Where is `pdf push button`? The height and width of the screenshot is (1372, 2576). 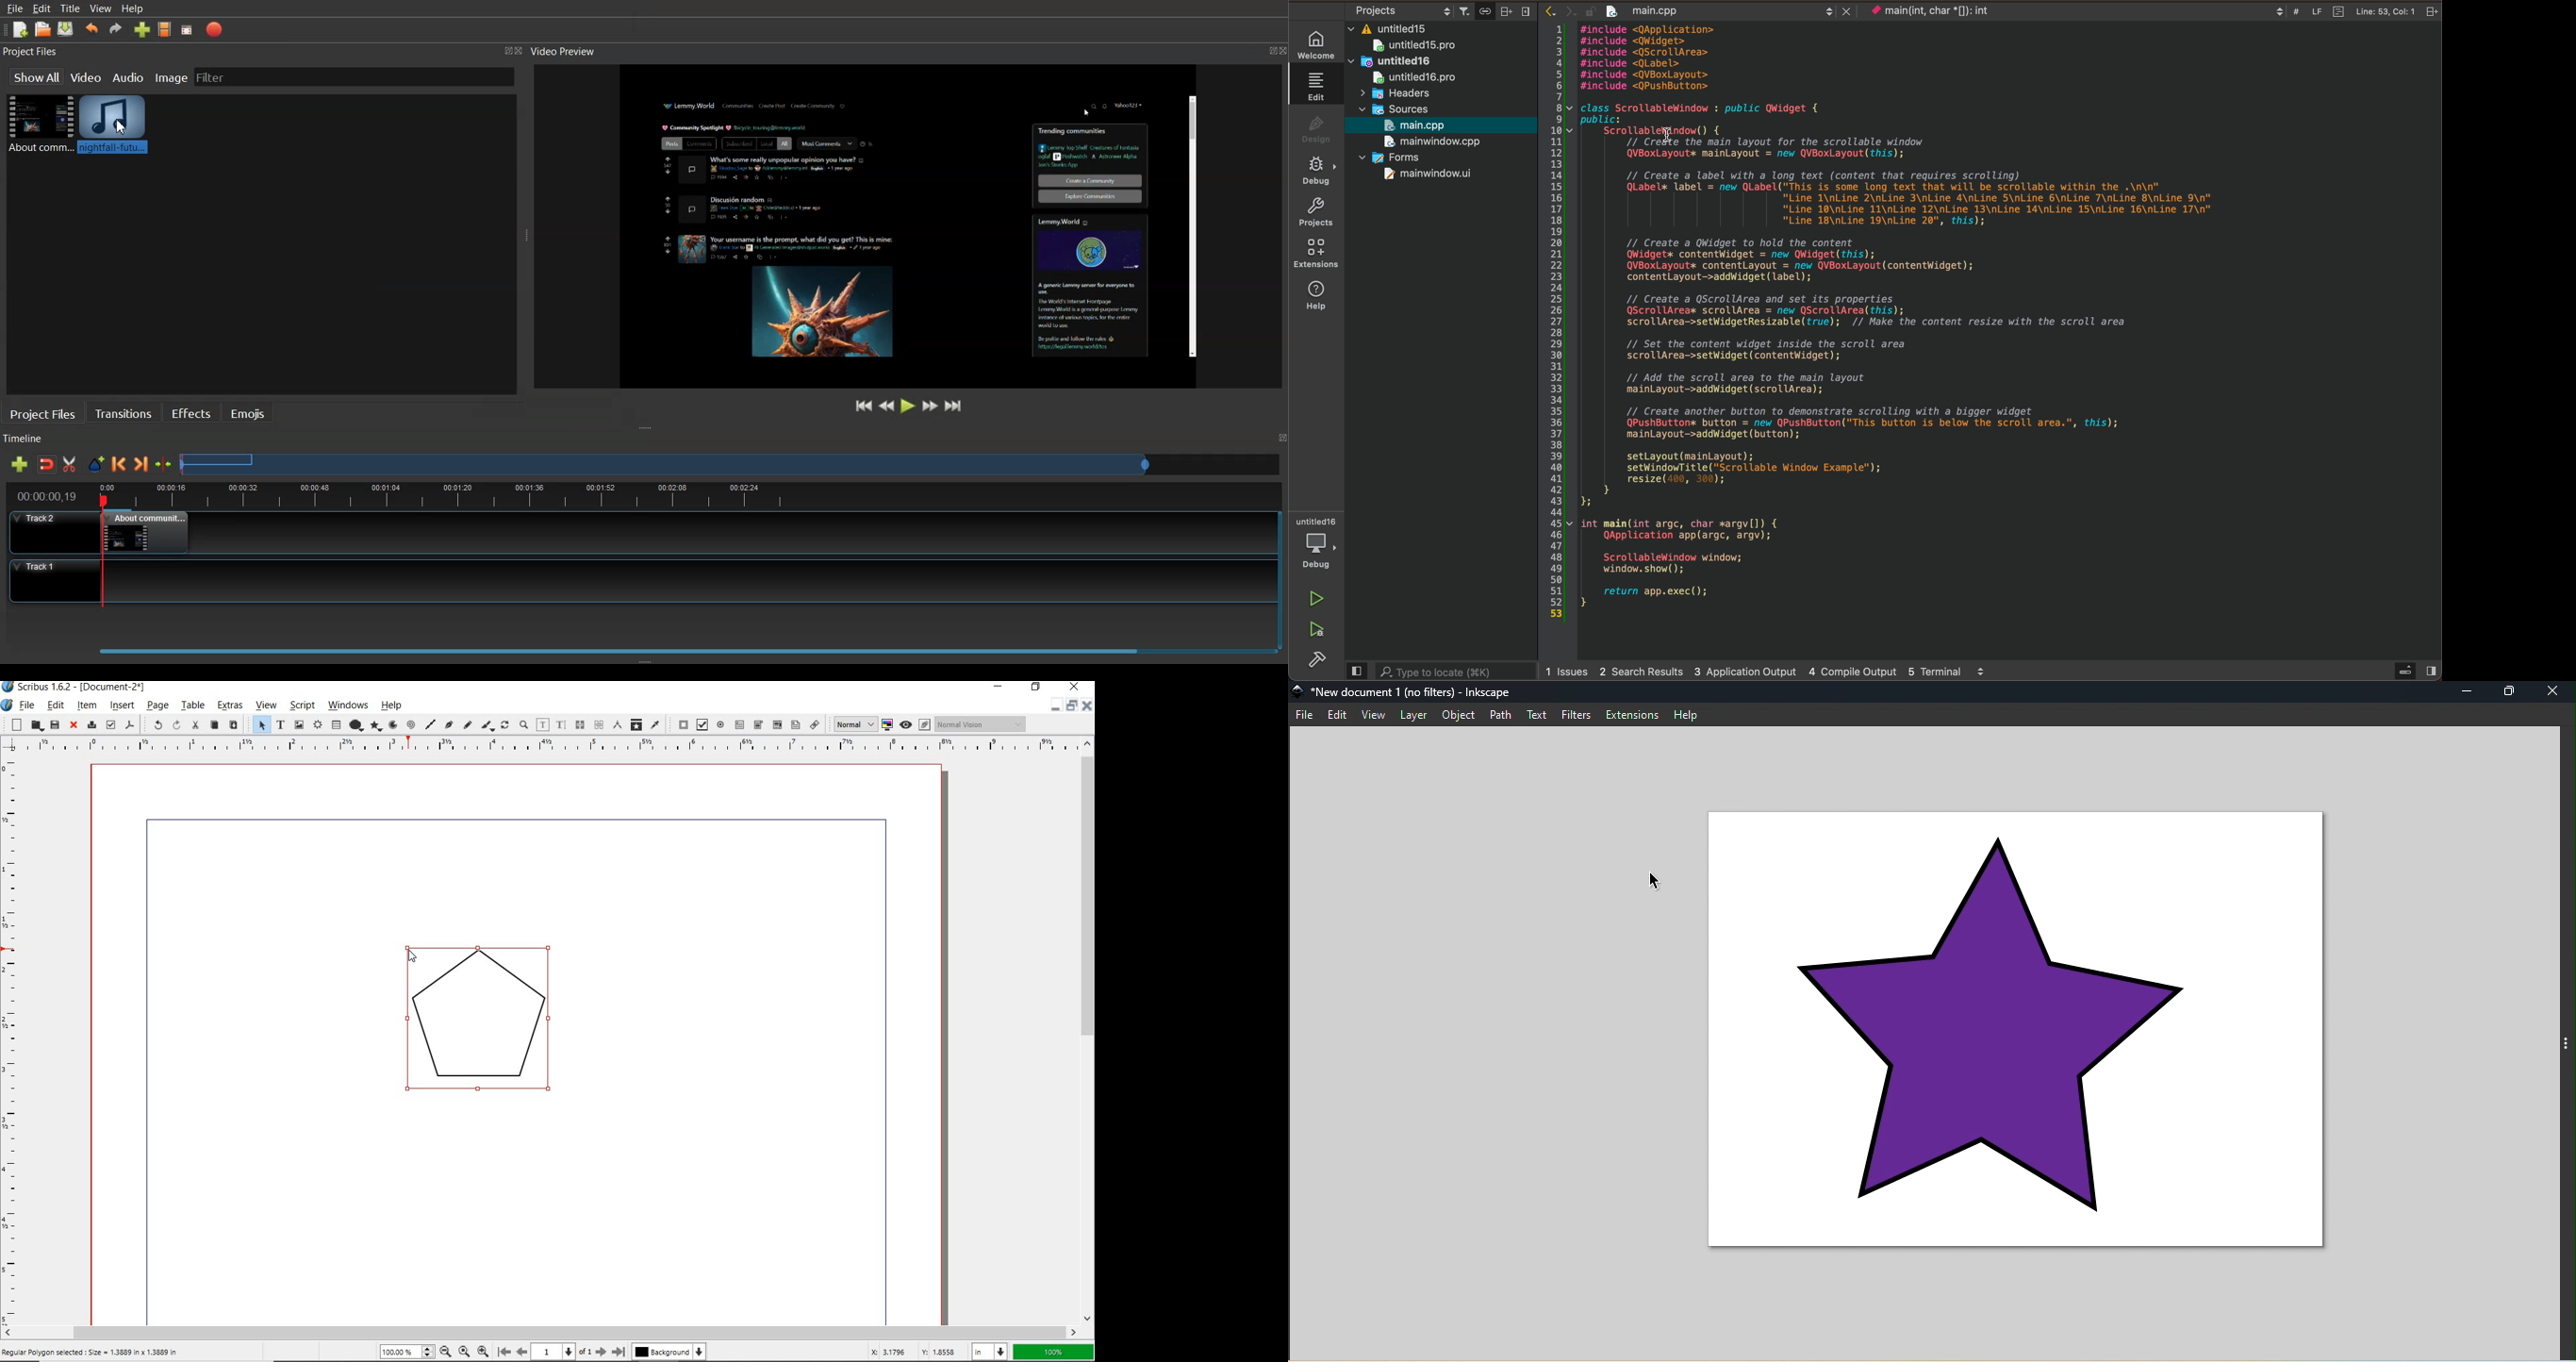
pdf push button is located at coordinates (681, 724).